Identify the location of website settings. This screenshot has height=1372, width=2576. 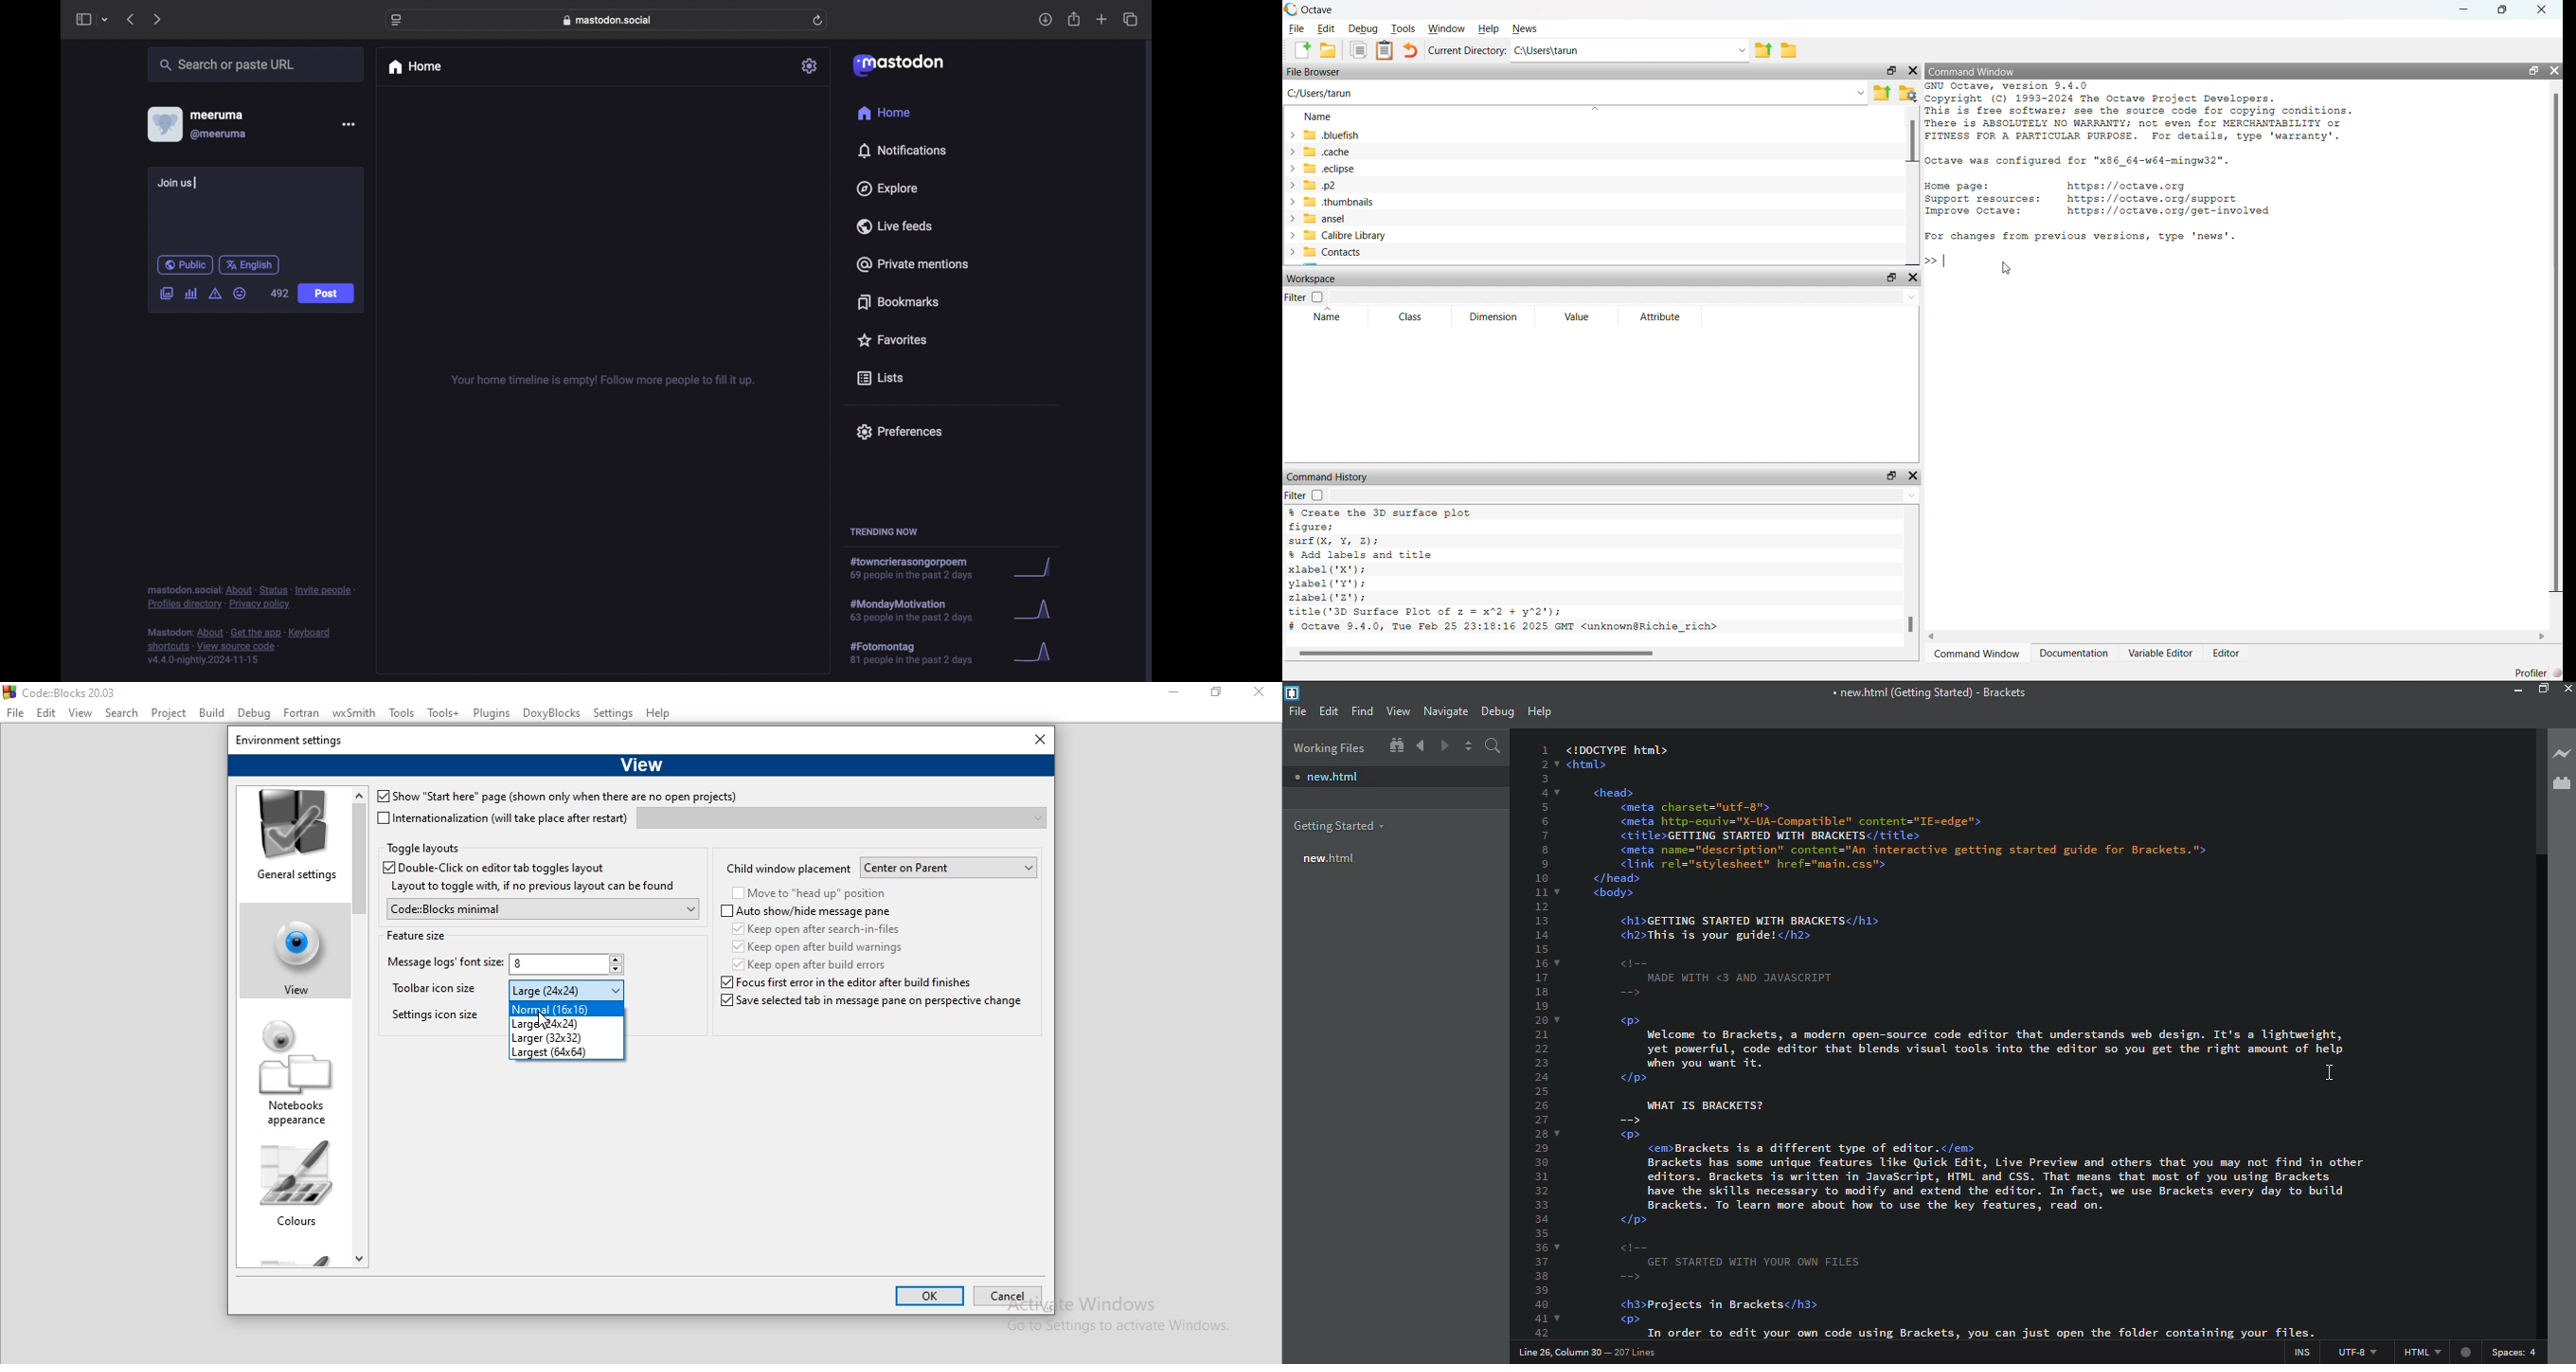
(398, 20).